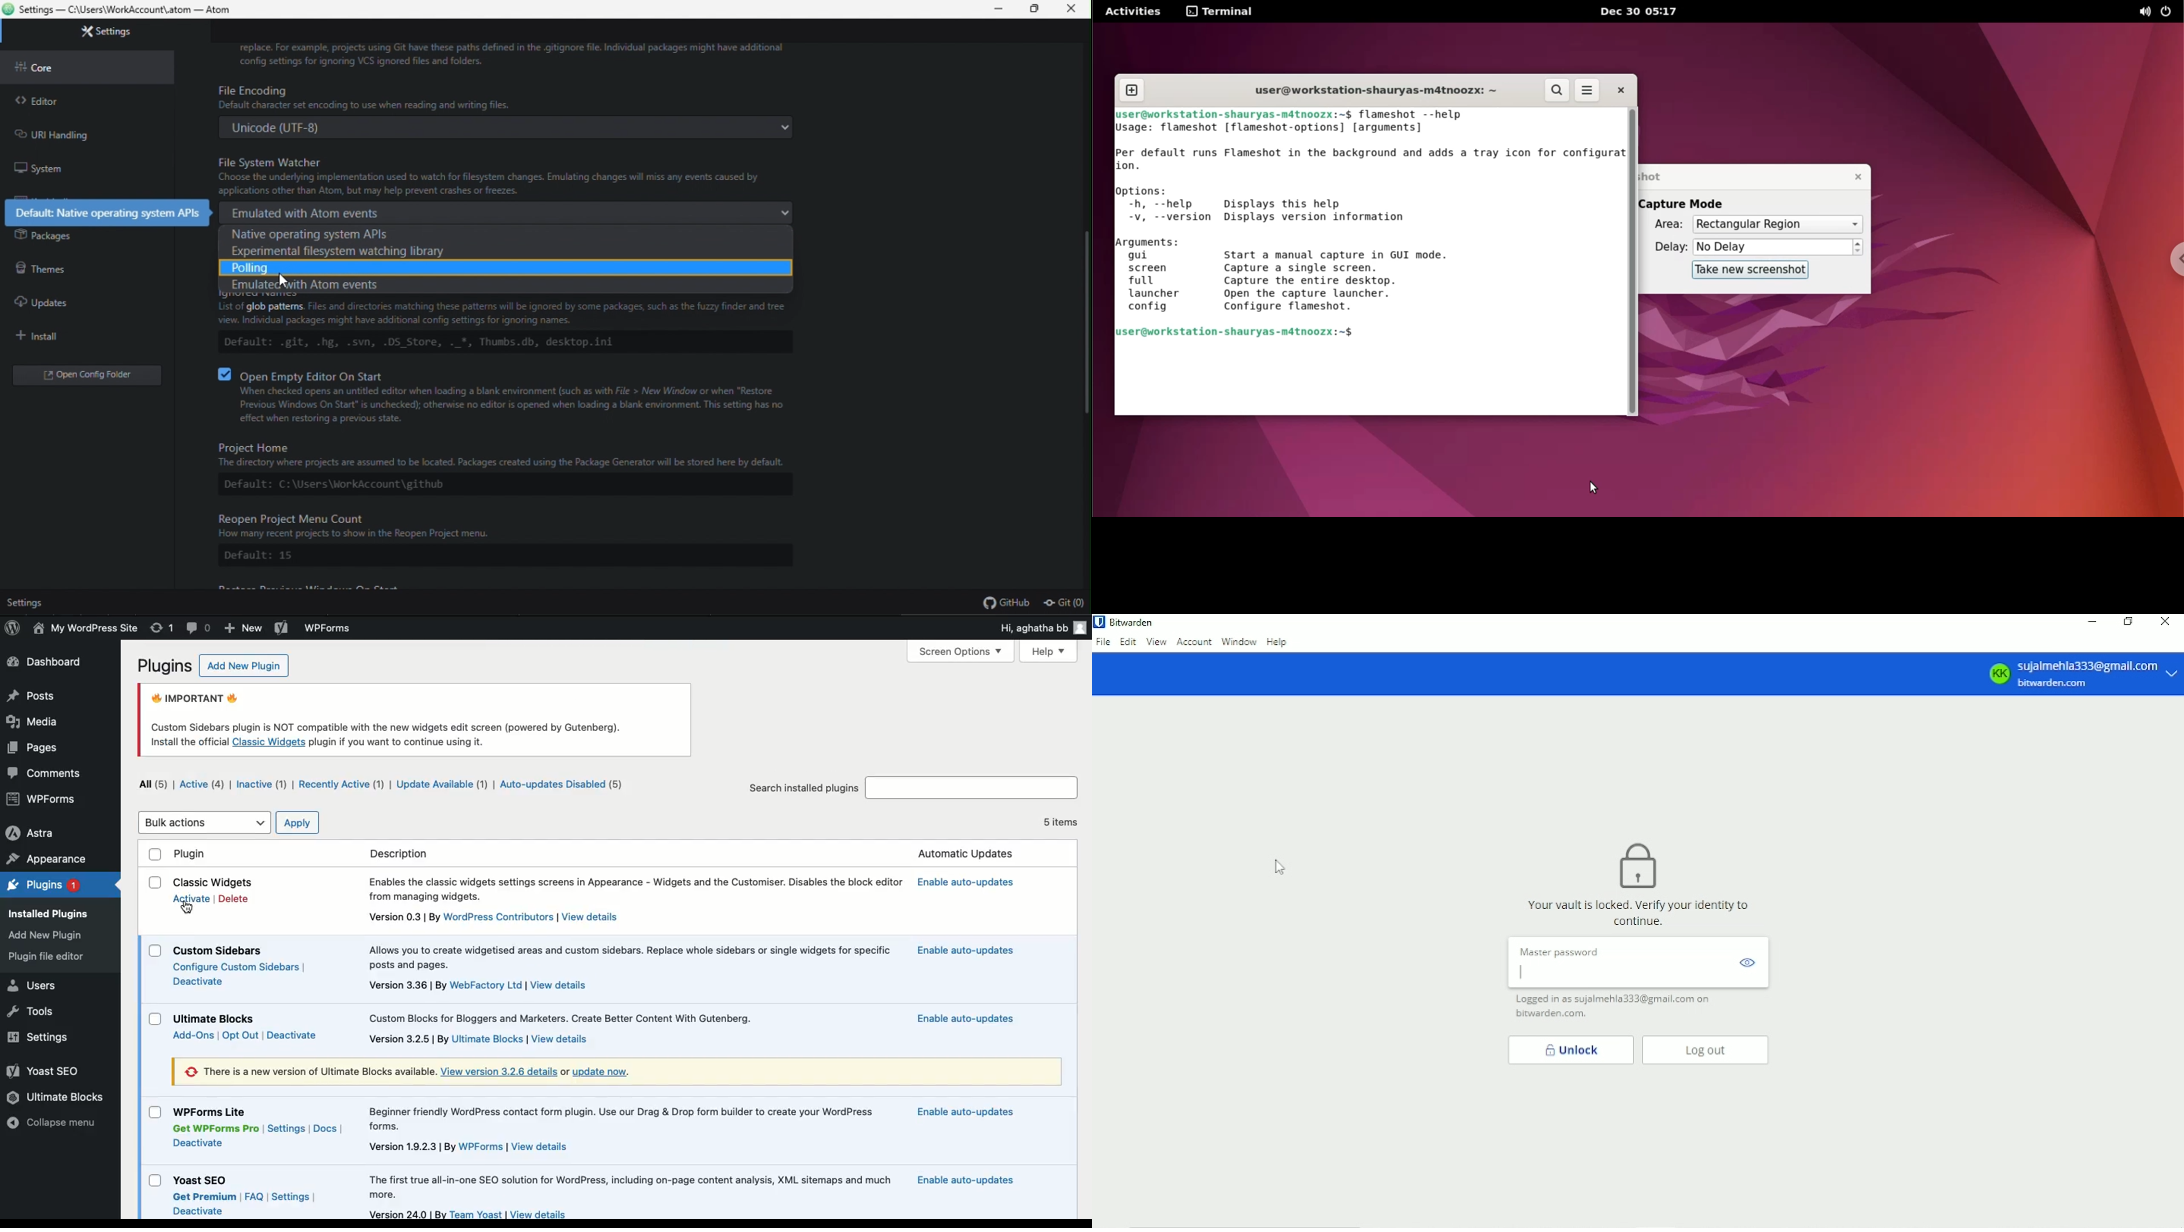  What do you see at coordinates (203, 1196) in the screenshot?
I see `` at bounding box center [203, 1196].